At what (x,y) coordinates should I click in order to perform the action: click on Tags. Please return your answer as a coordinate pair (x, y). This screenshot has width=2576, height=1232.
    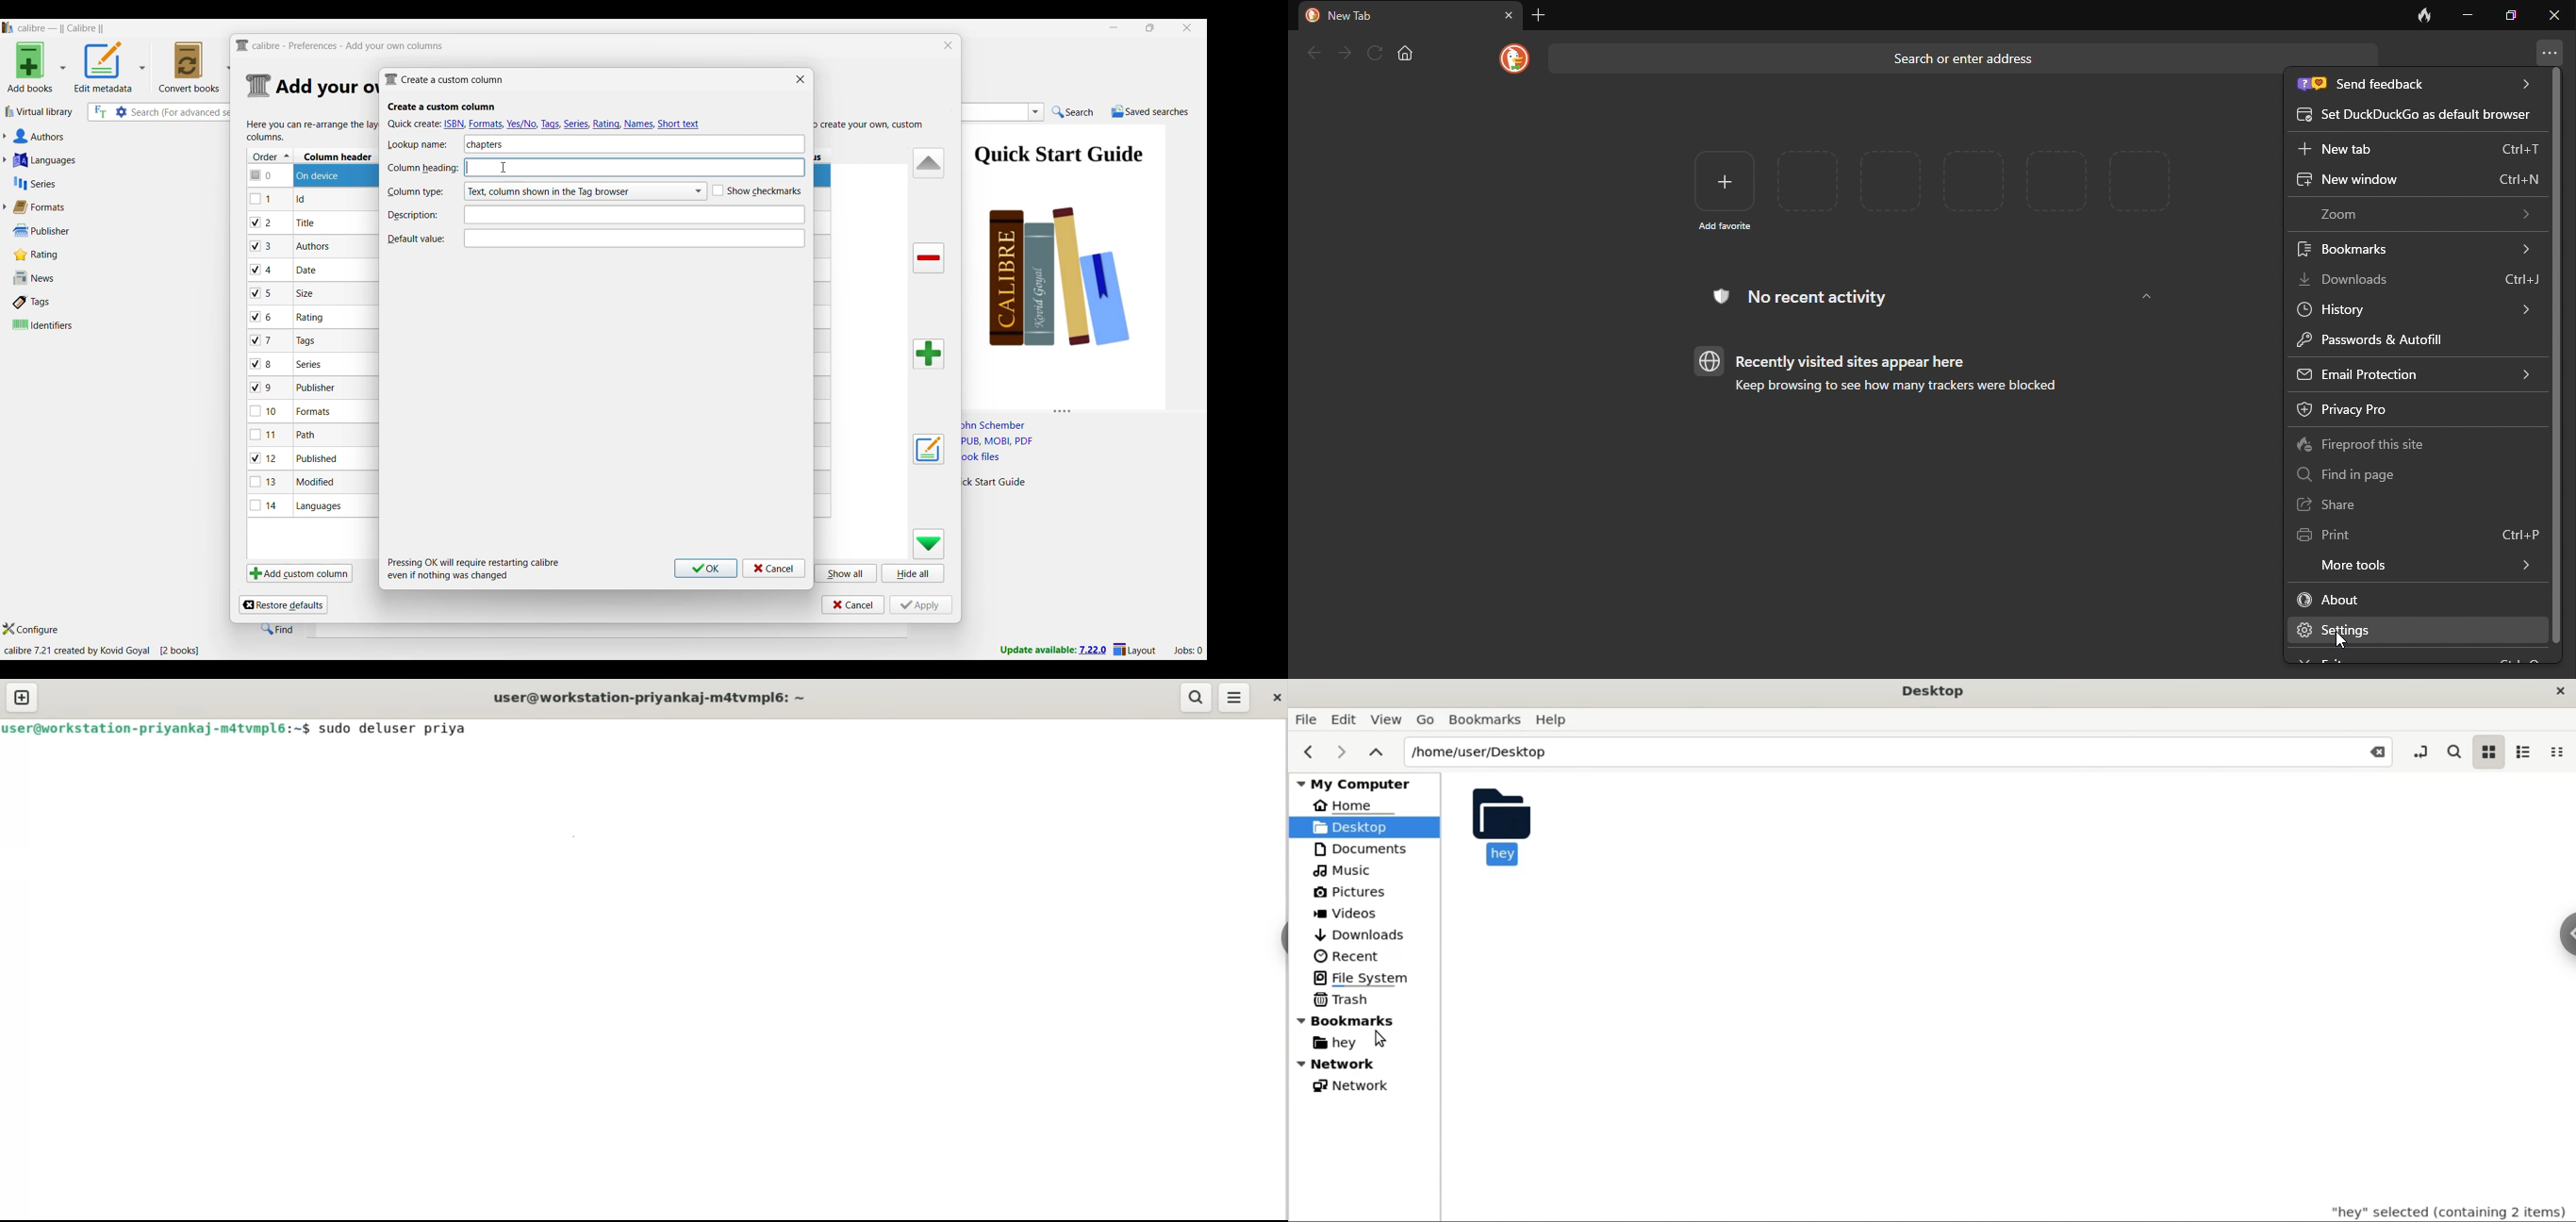
    Looking at the image, I should click on (58, 302).